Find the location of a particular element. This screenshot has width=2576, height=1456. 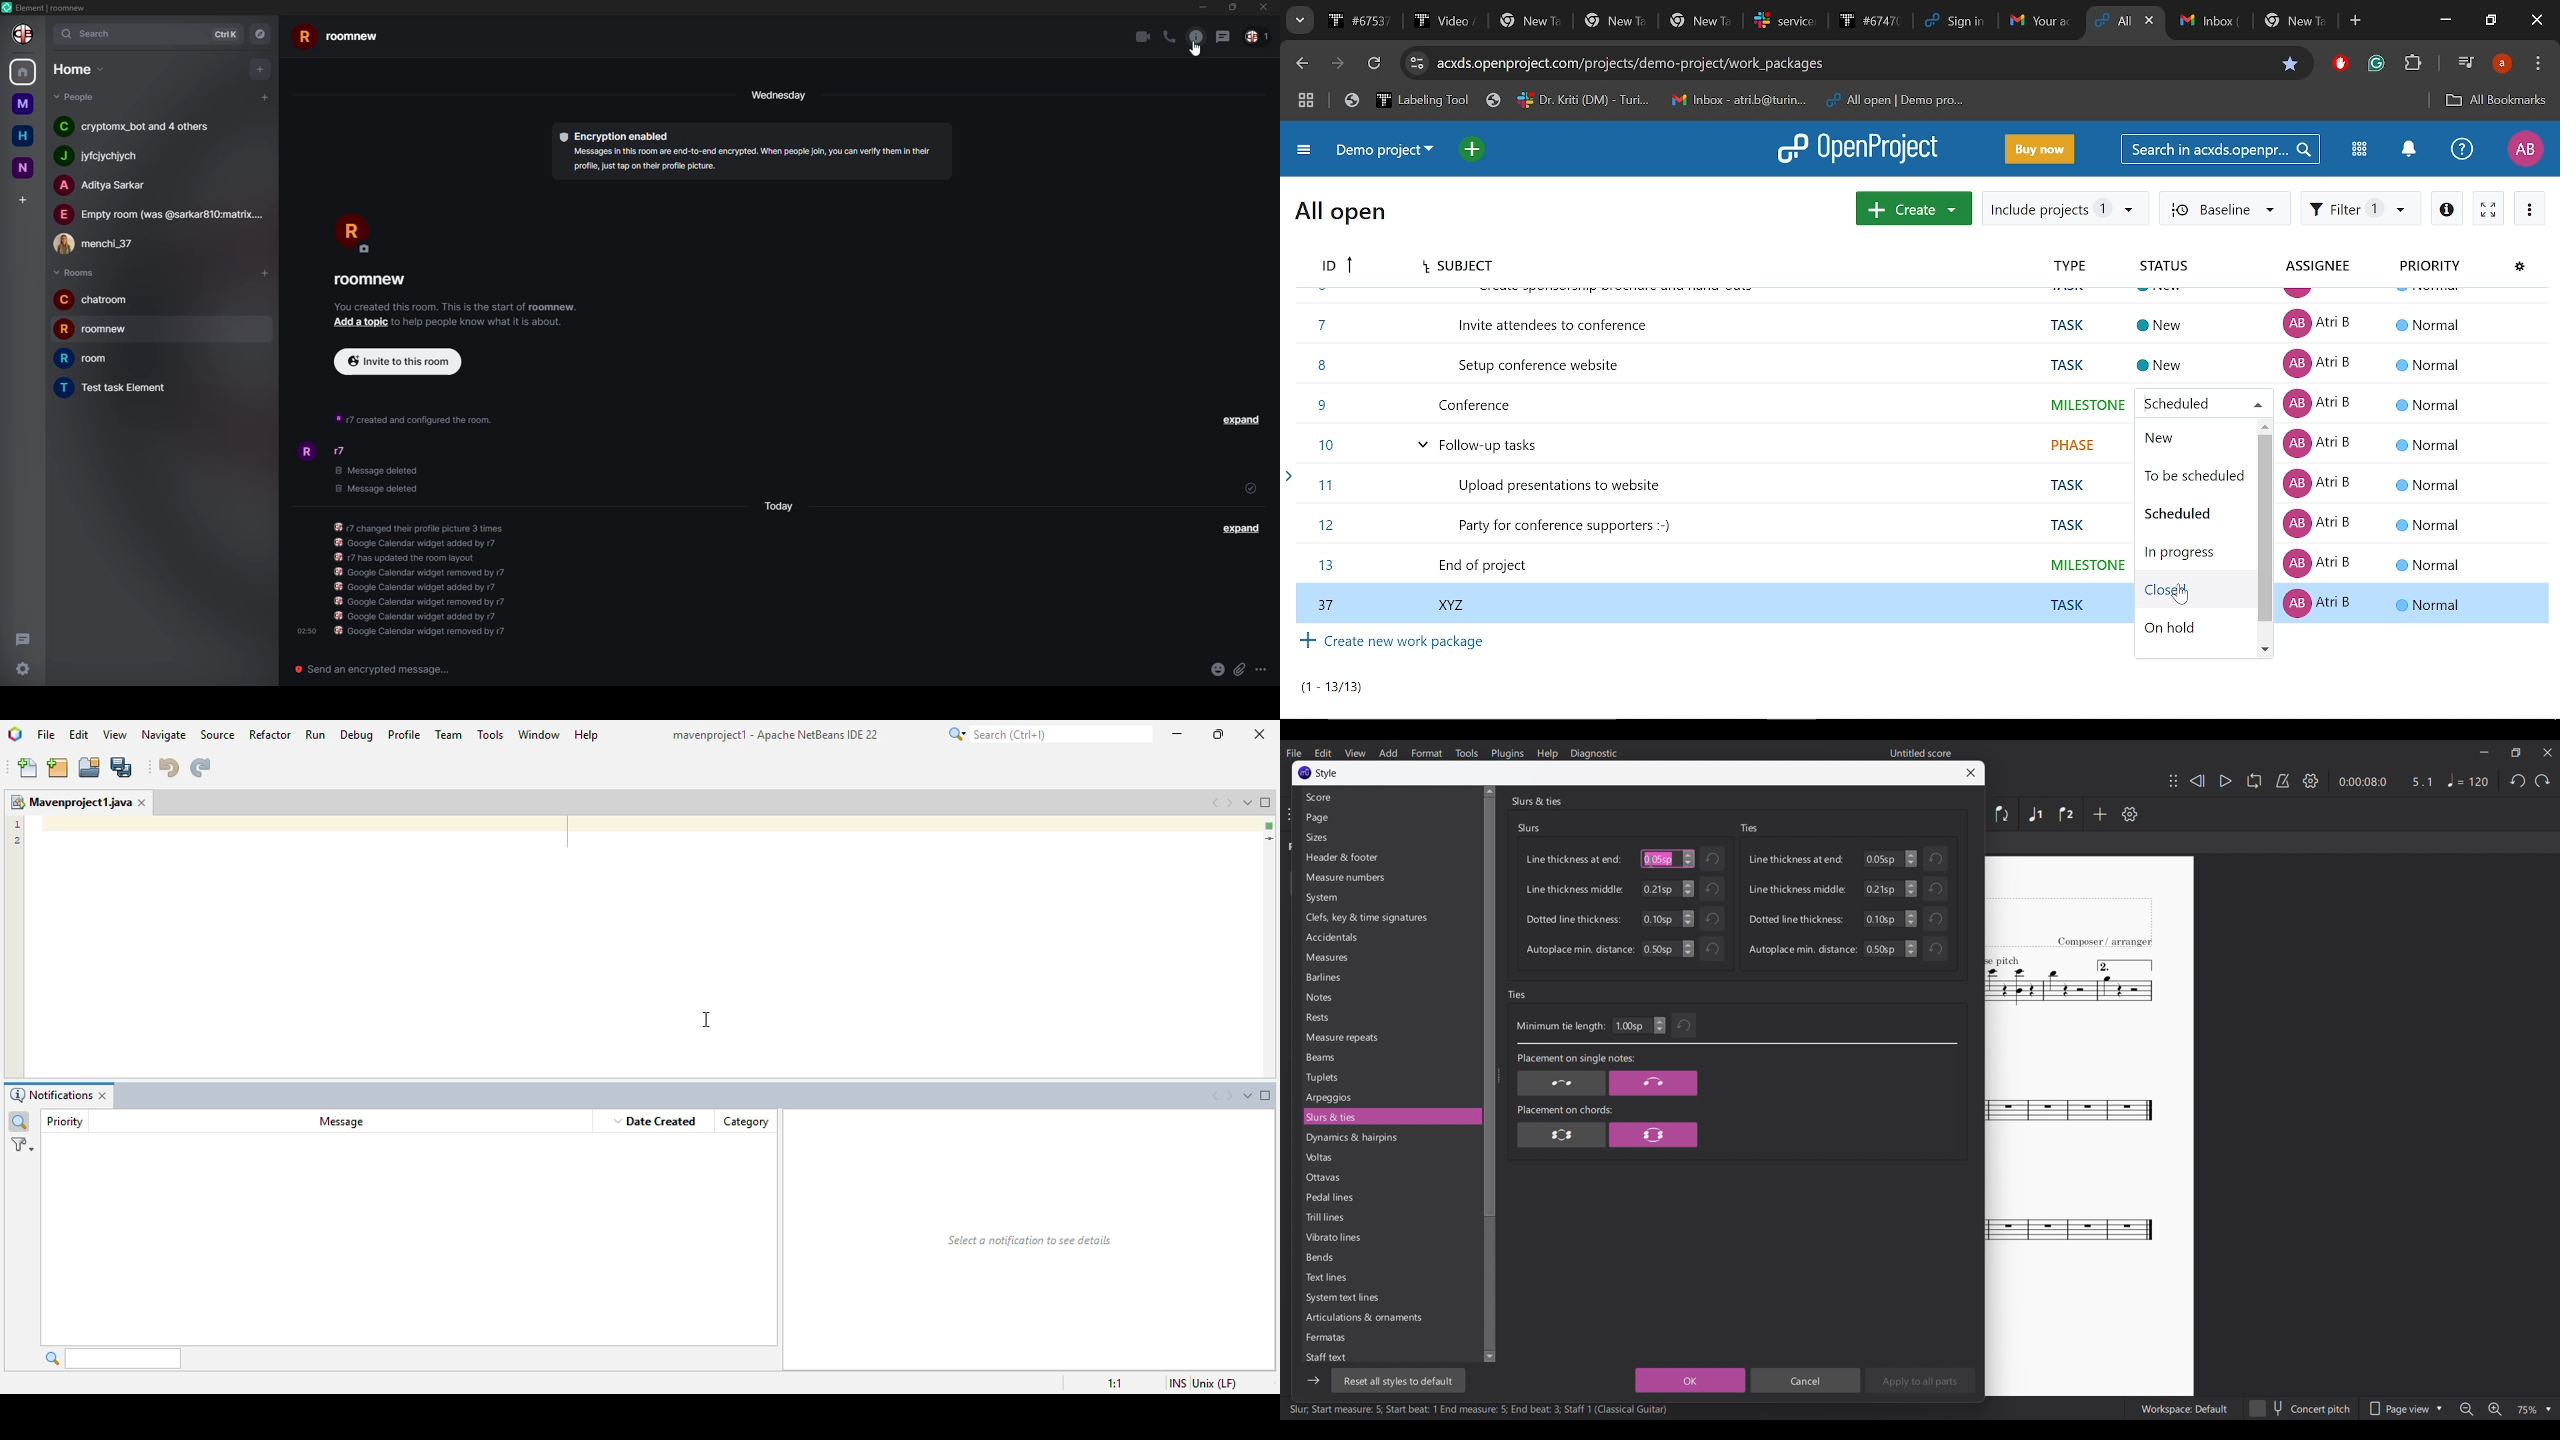

file is located at coordinates (46, 735).